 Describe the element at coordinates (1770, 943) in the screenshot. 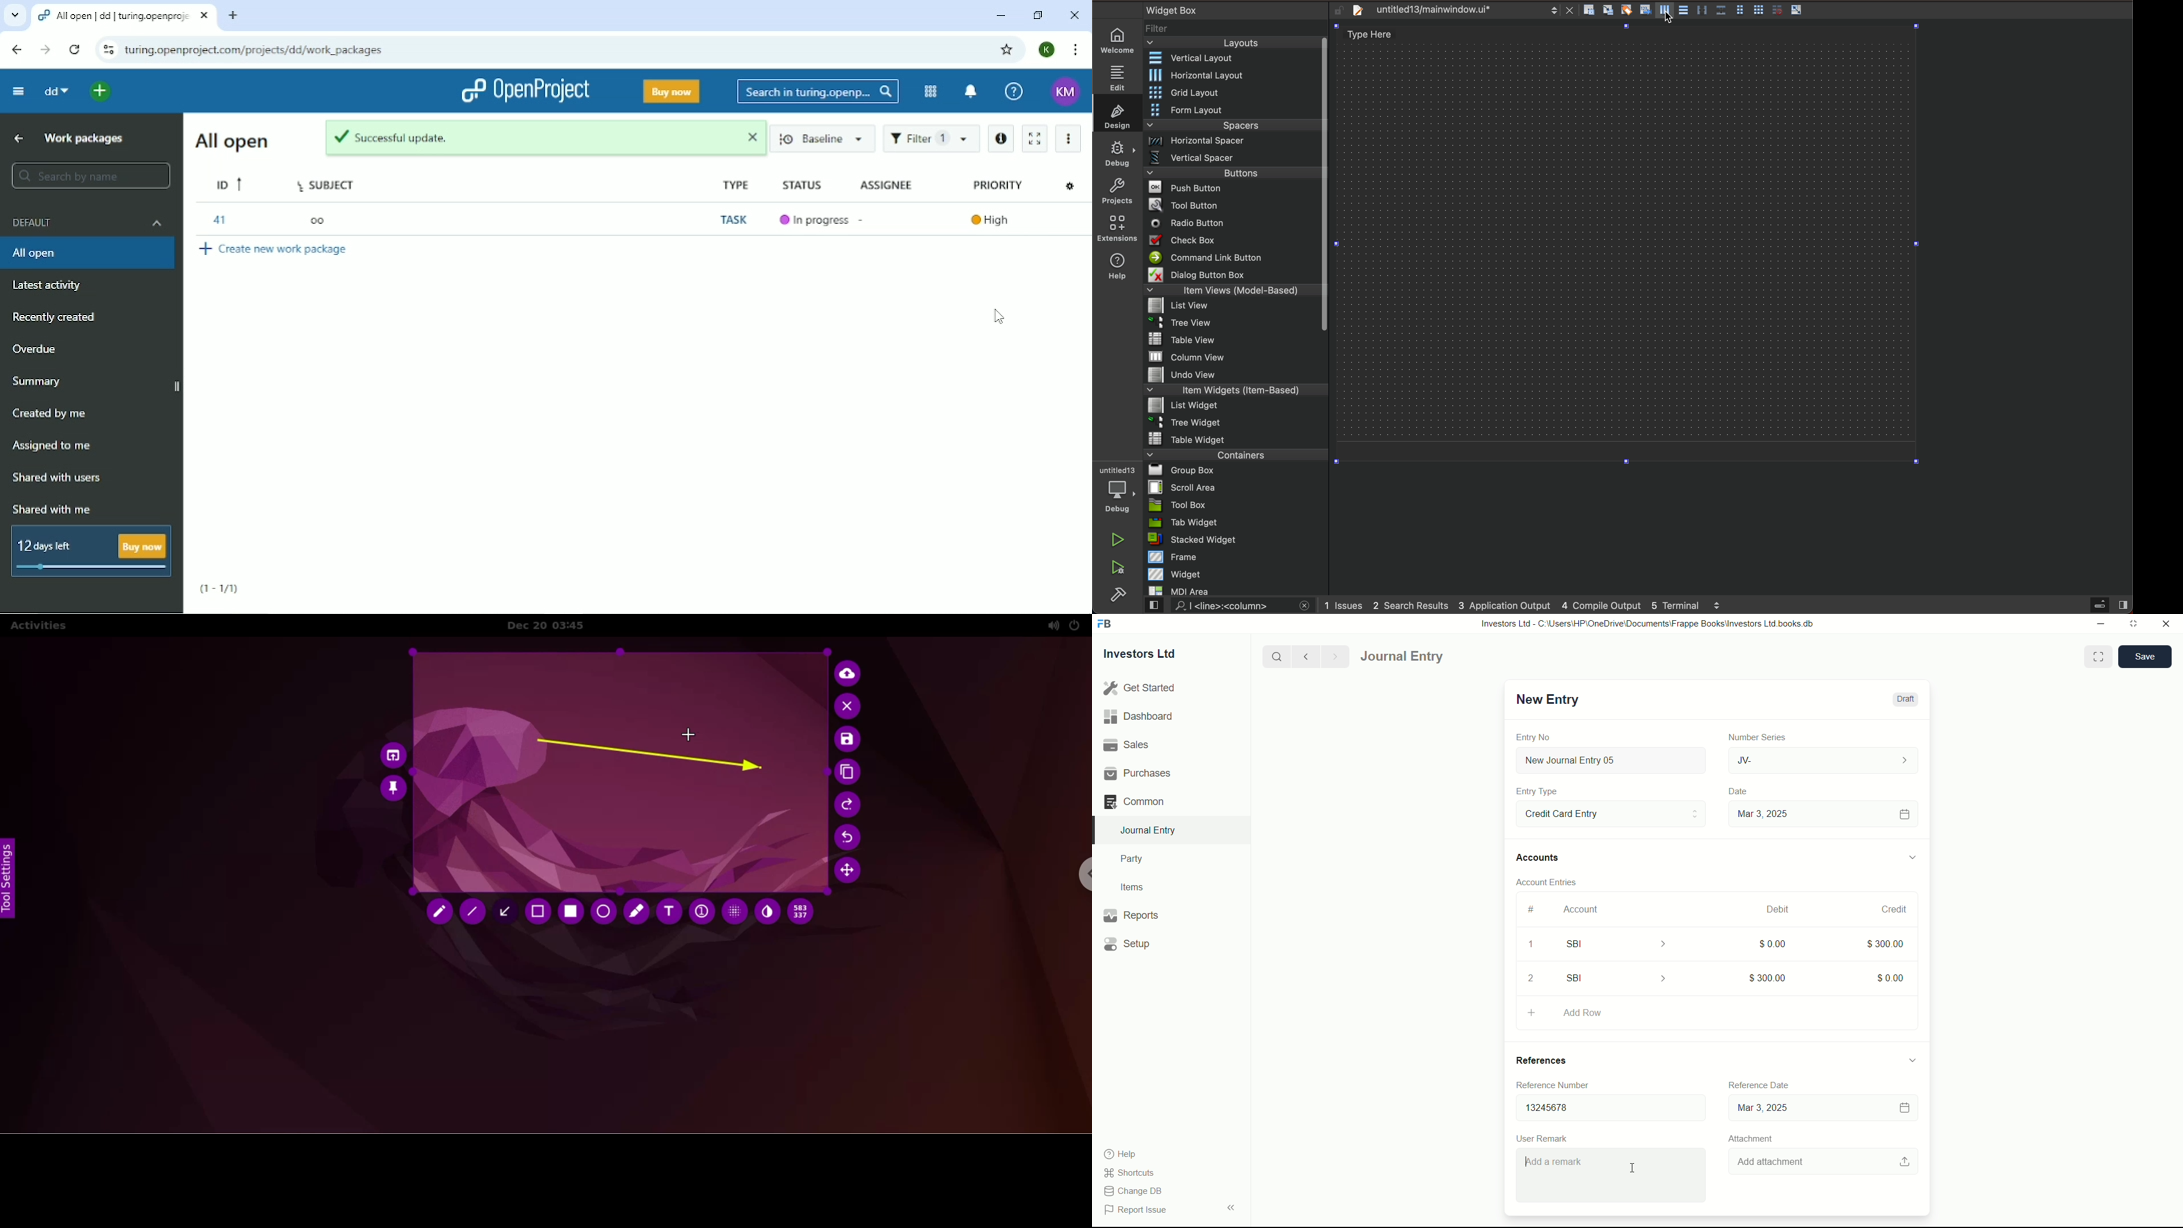

I see `$0.00` at that location.